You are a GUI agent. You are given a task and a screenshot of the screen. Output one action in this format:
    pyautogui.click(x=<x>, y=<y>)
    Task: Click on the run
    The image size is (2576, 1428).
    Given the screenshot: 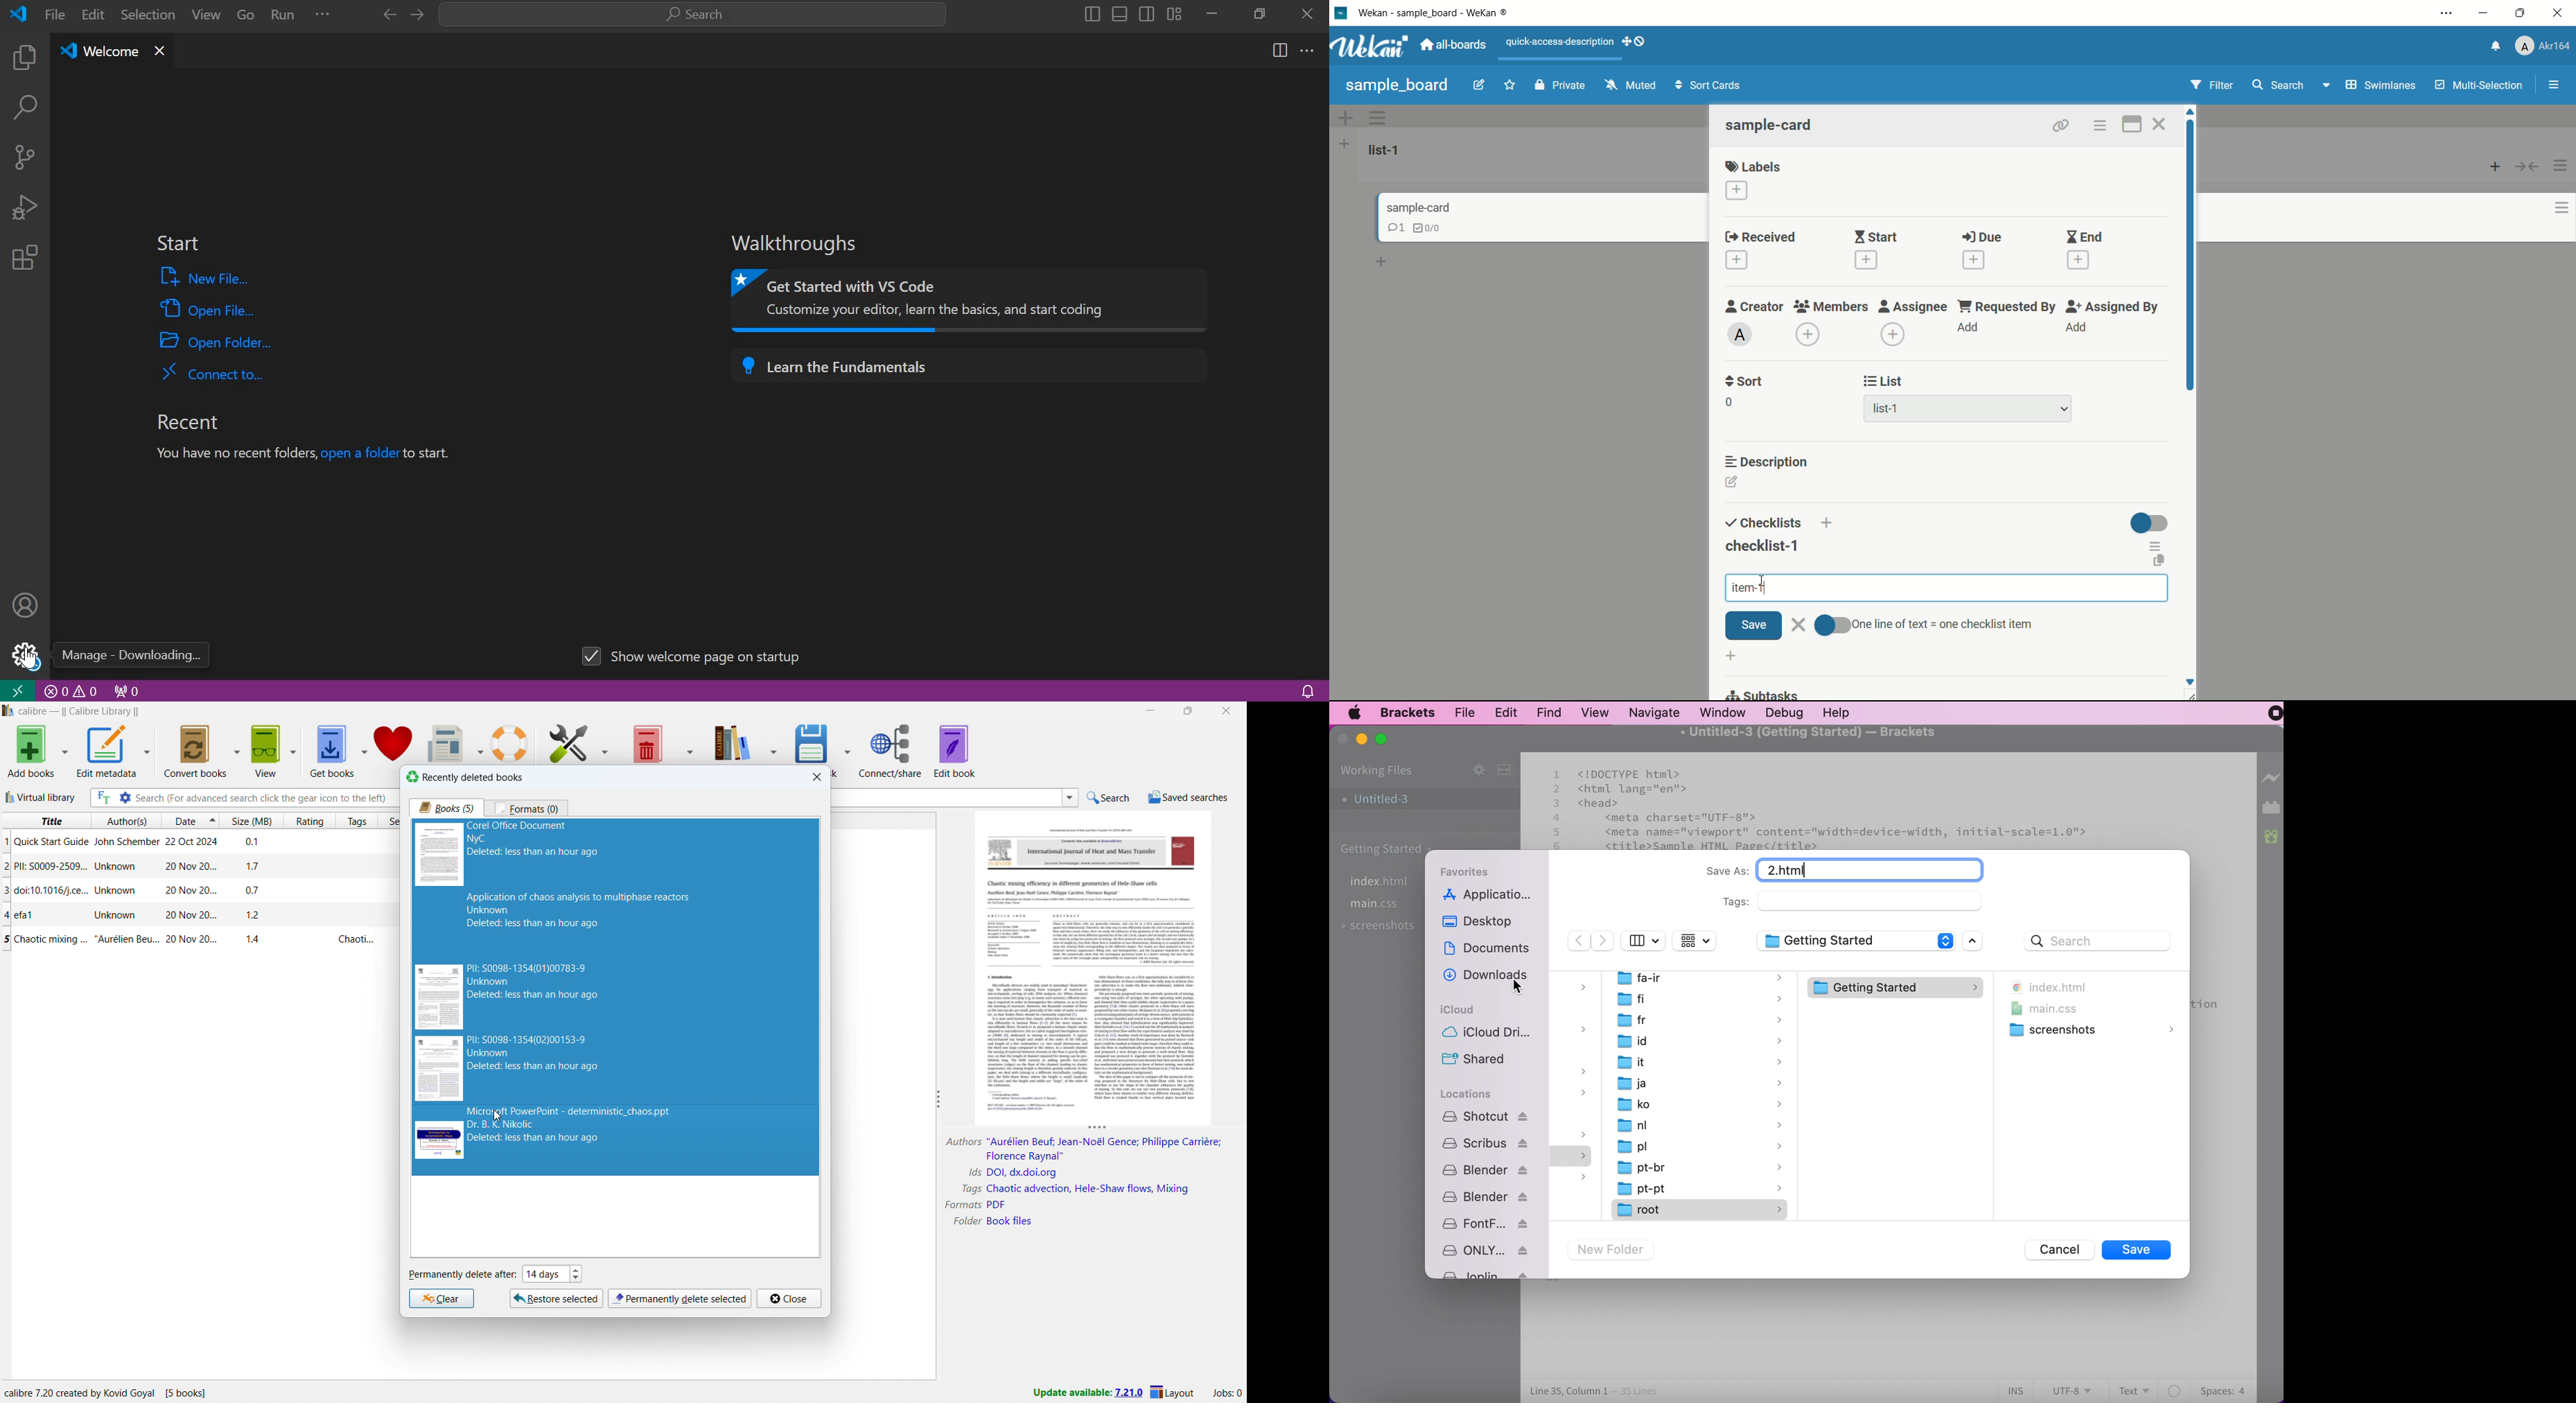 What is the action you would take?
    pyautogui.click(x=285, y=17)
    